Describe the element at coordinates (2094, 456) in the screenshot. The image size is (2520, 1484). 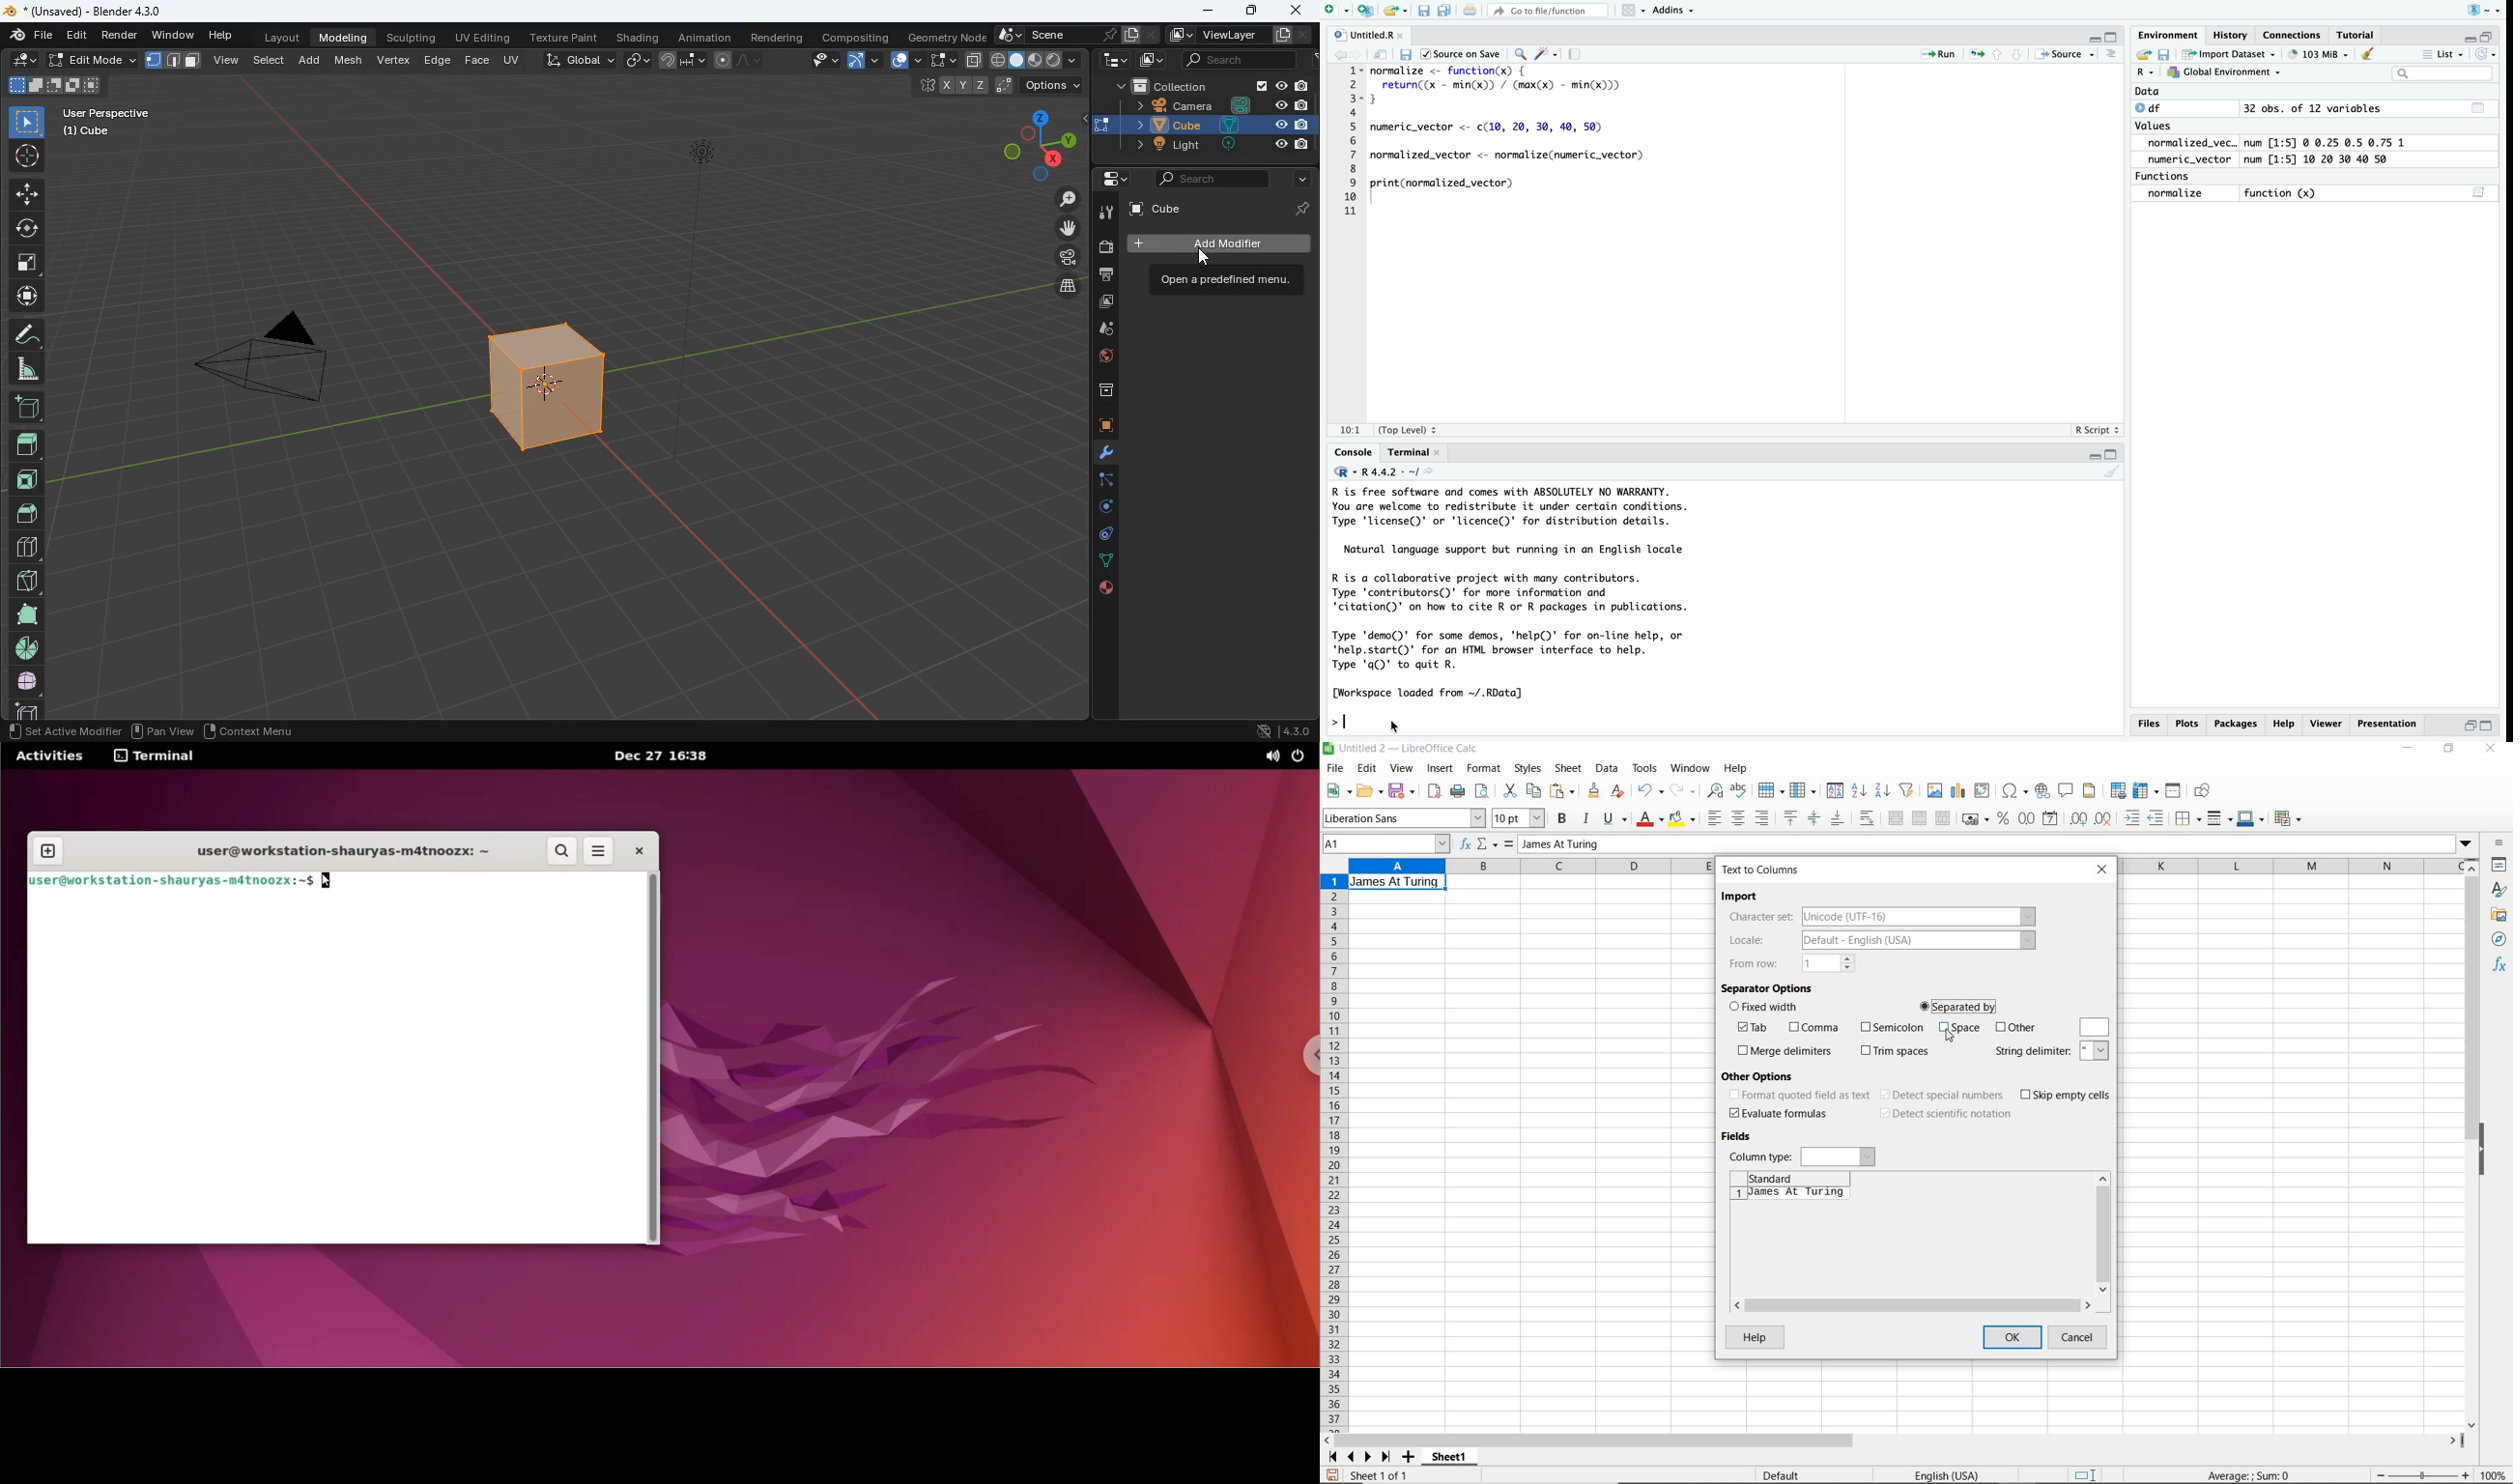
I see `Minimize` at that location.